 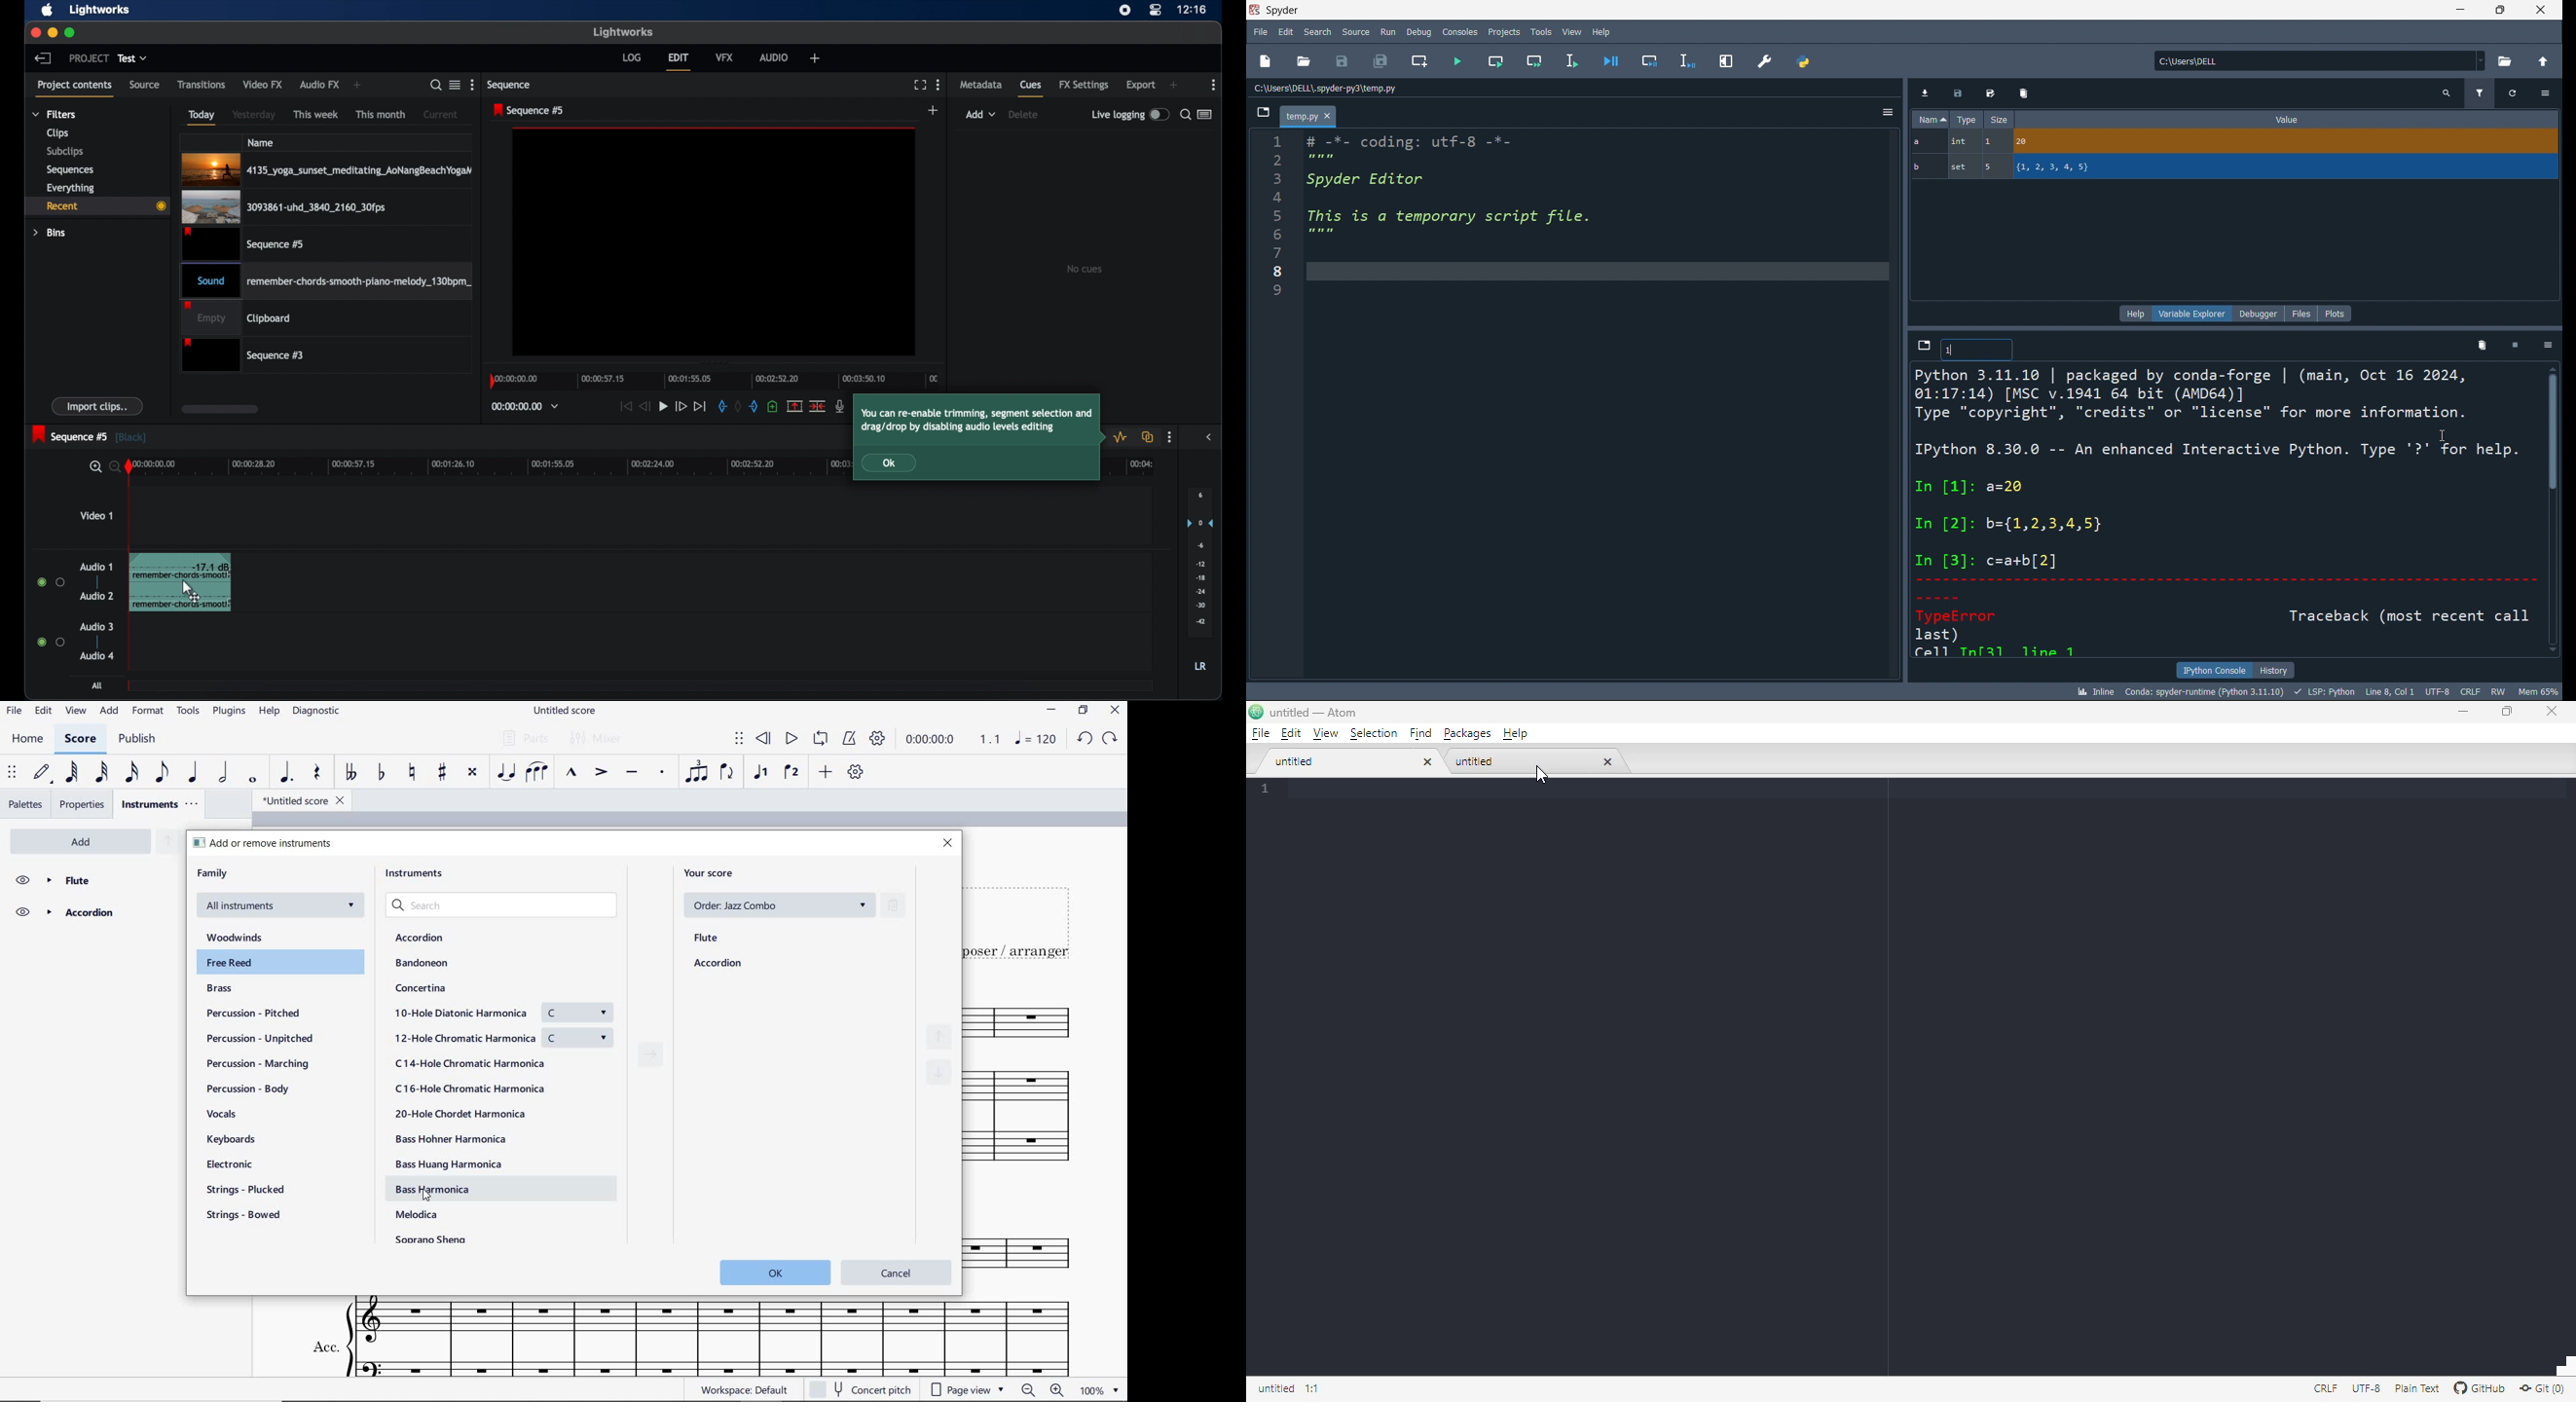 What do you see at coordinates (1501, 62) in the screenshot?
I see `run cell` at bounding box center [1501, 62].